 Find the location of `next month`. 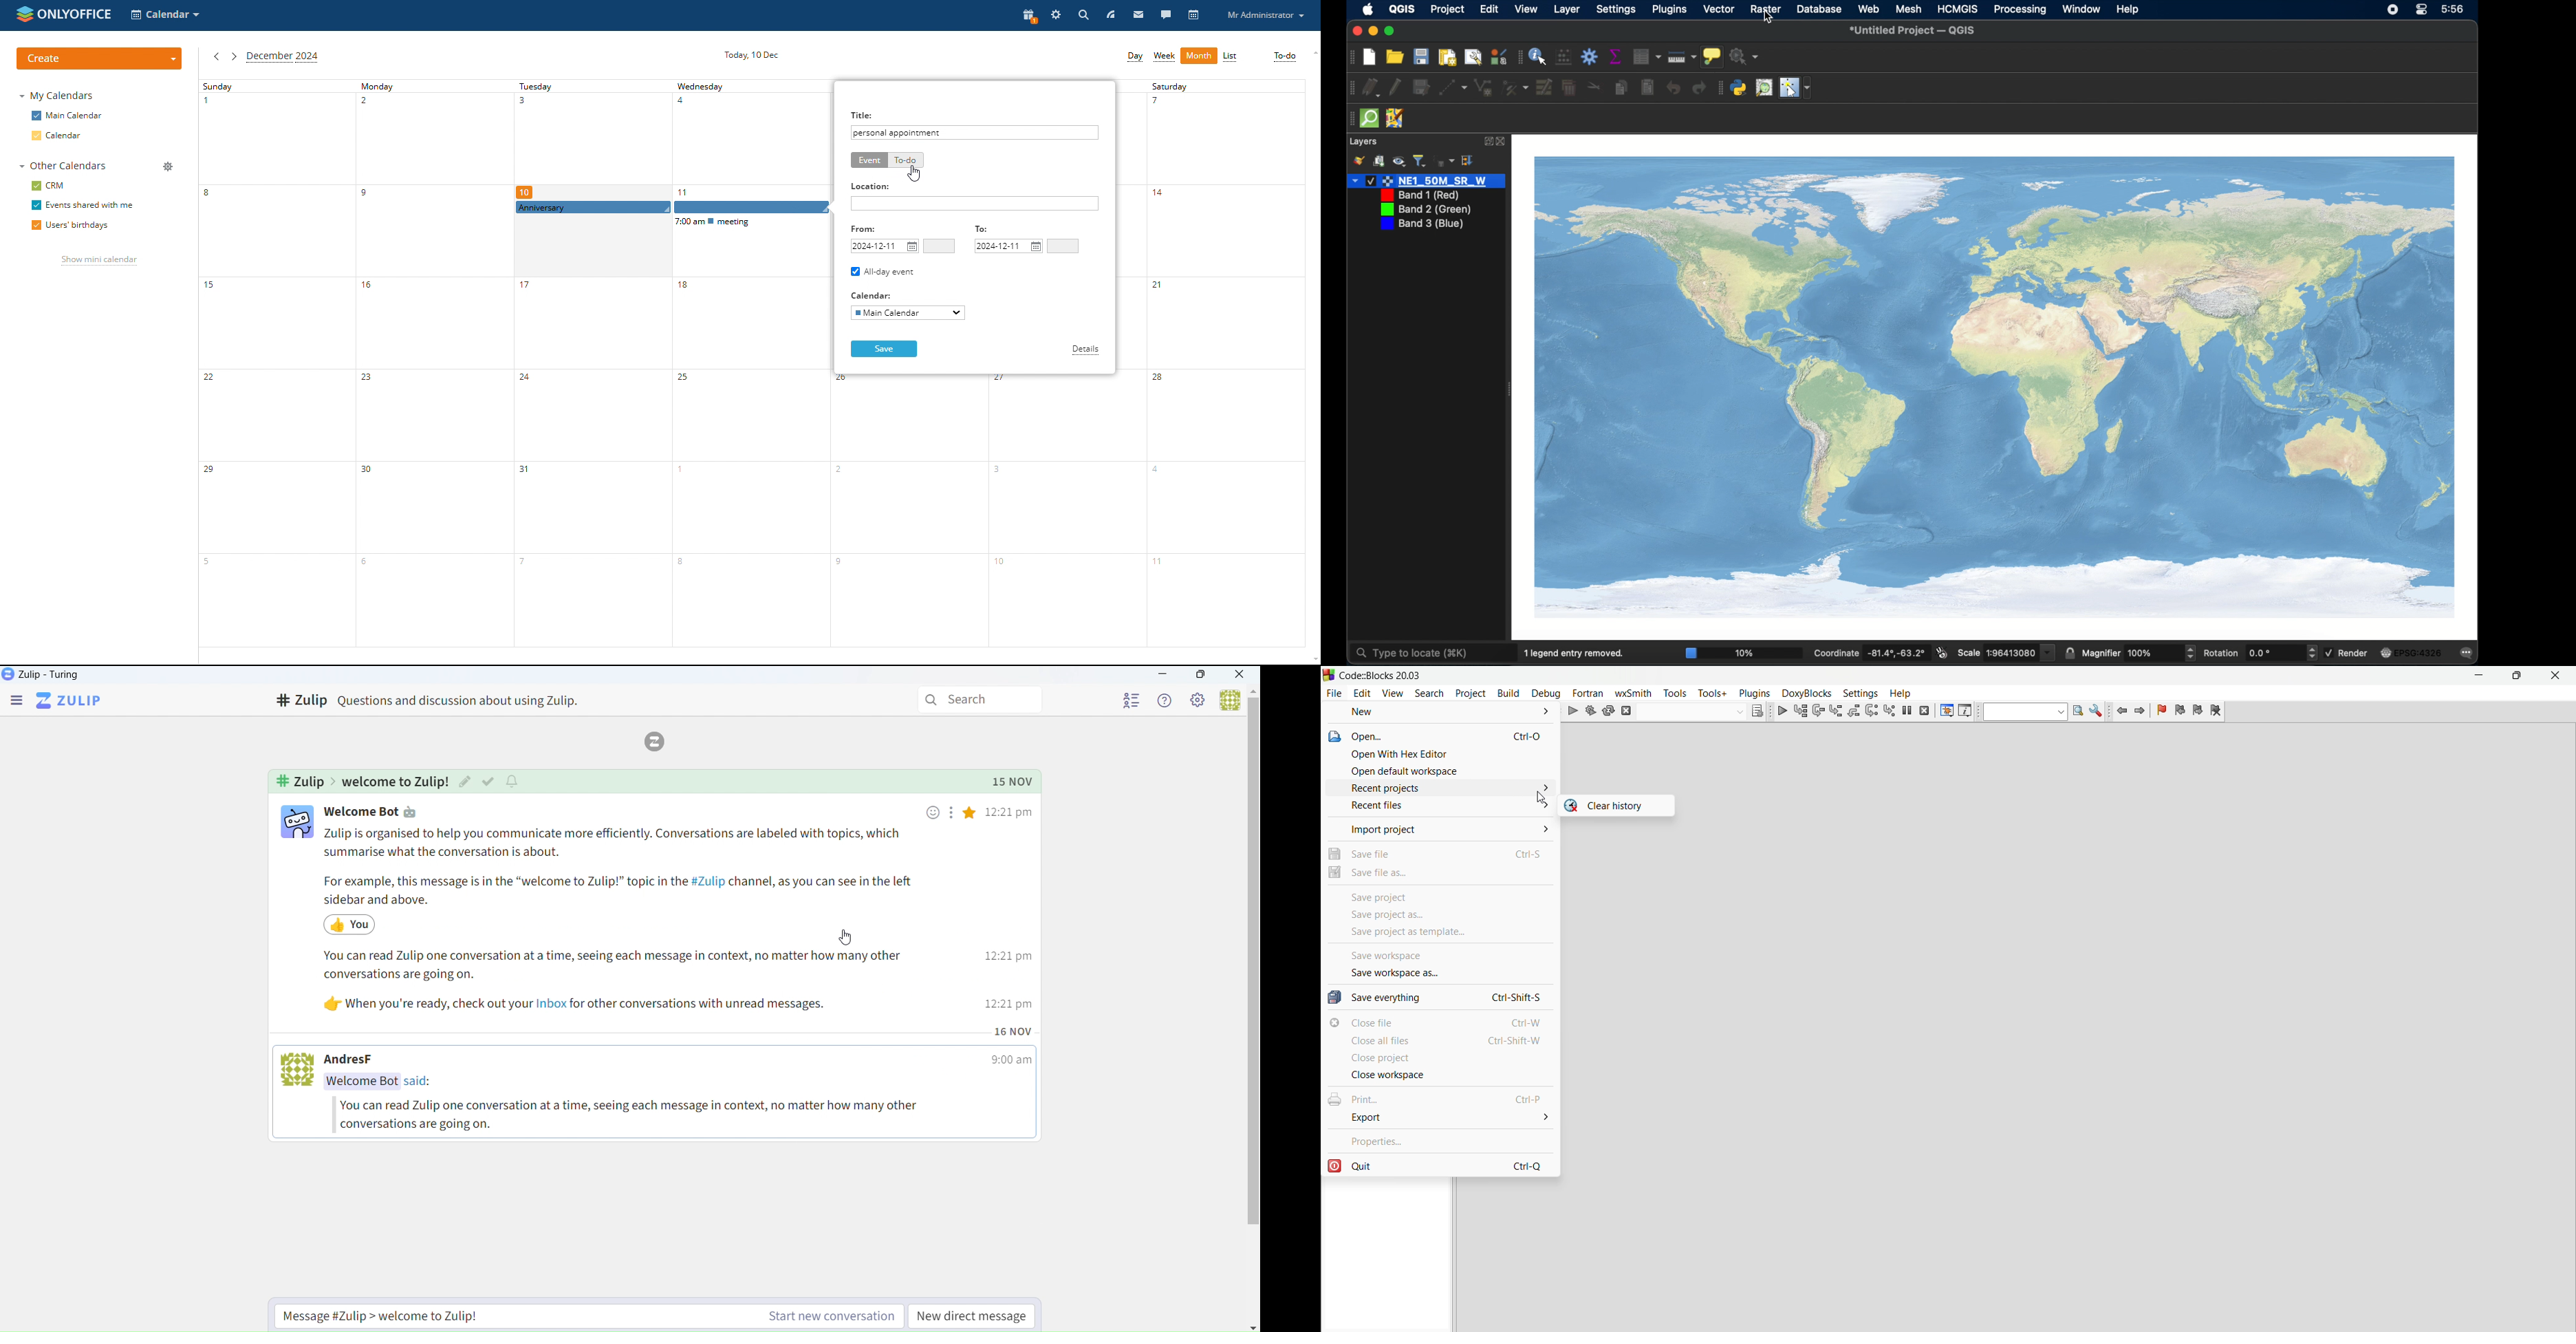

next month is located at coordinates (234, 56).